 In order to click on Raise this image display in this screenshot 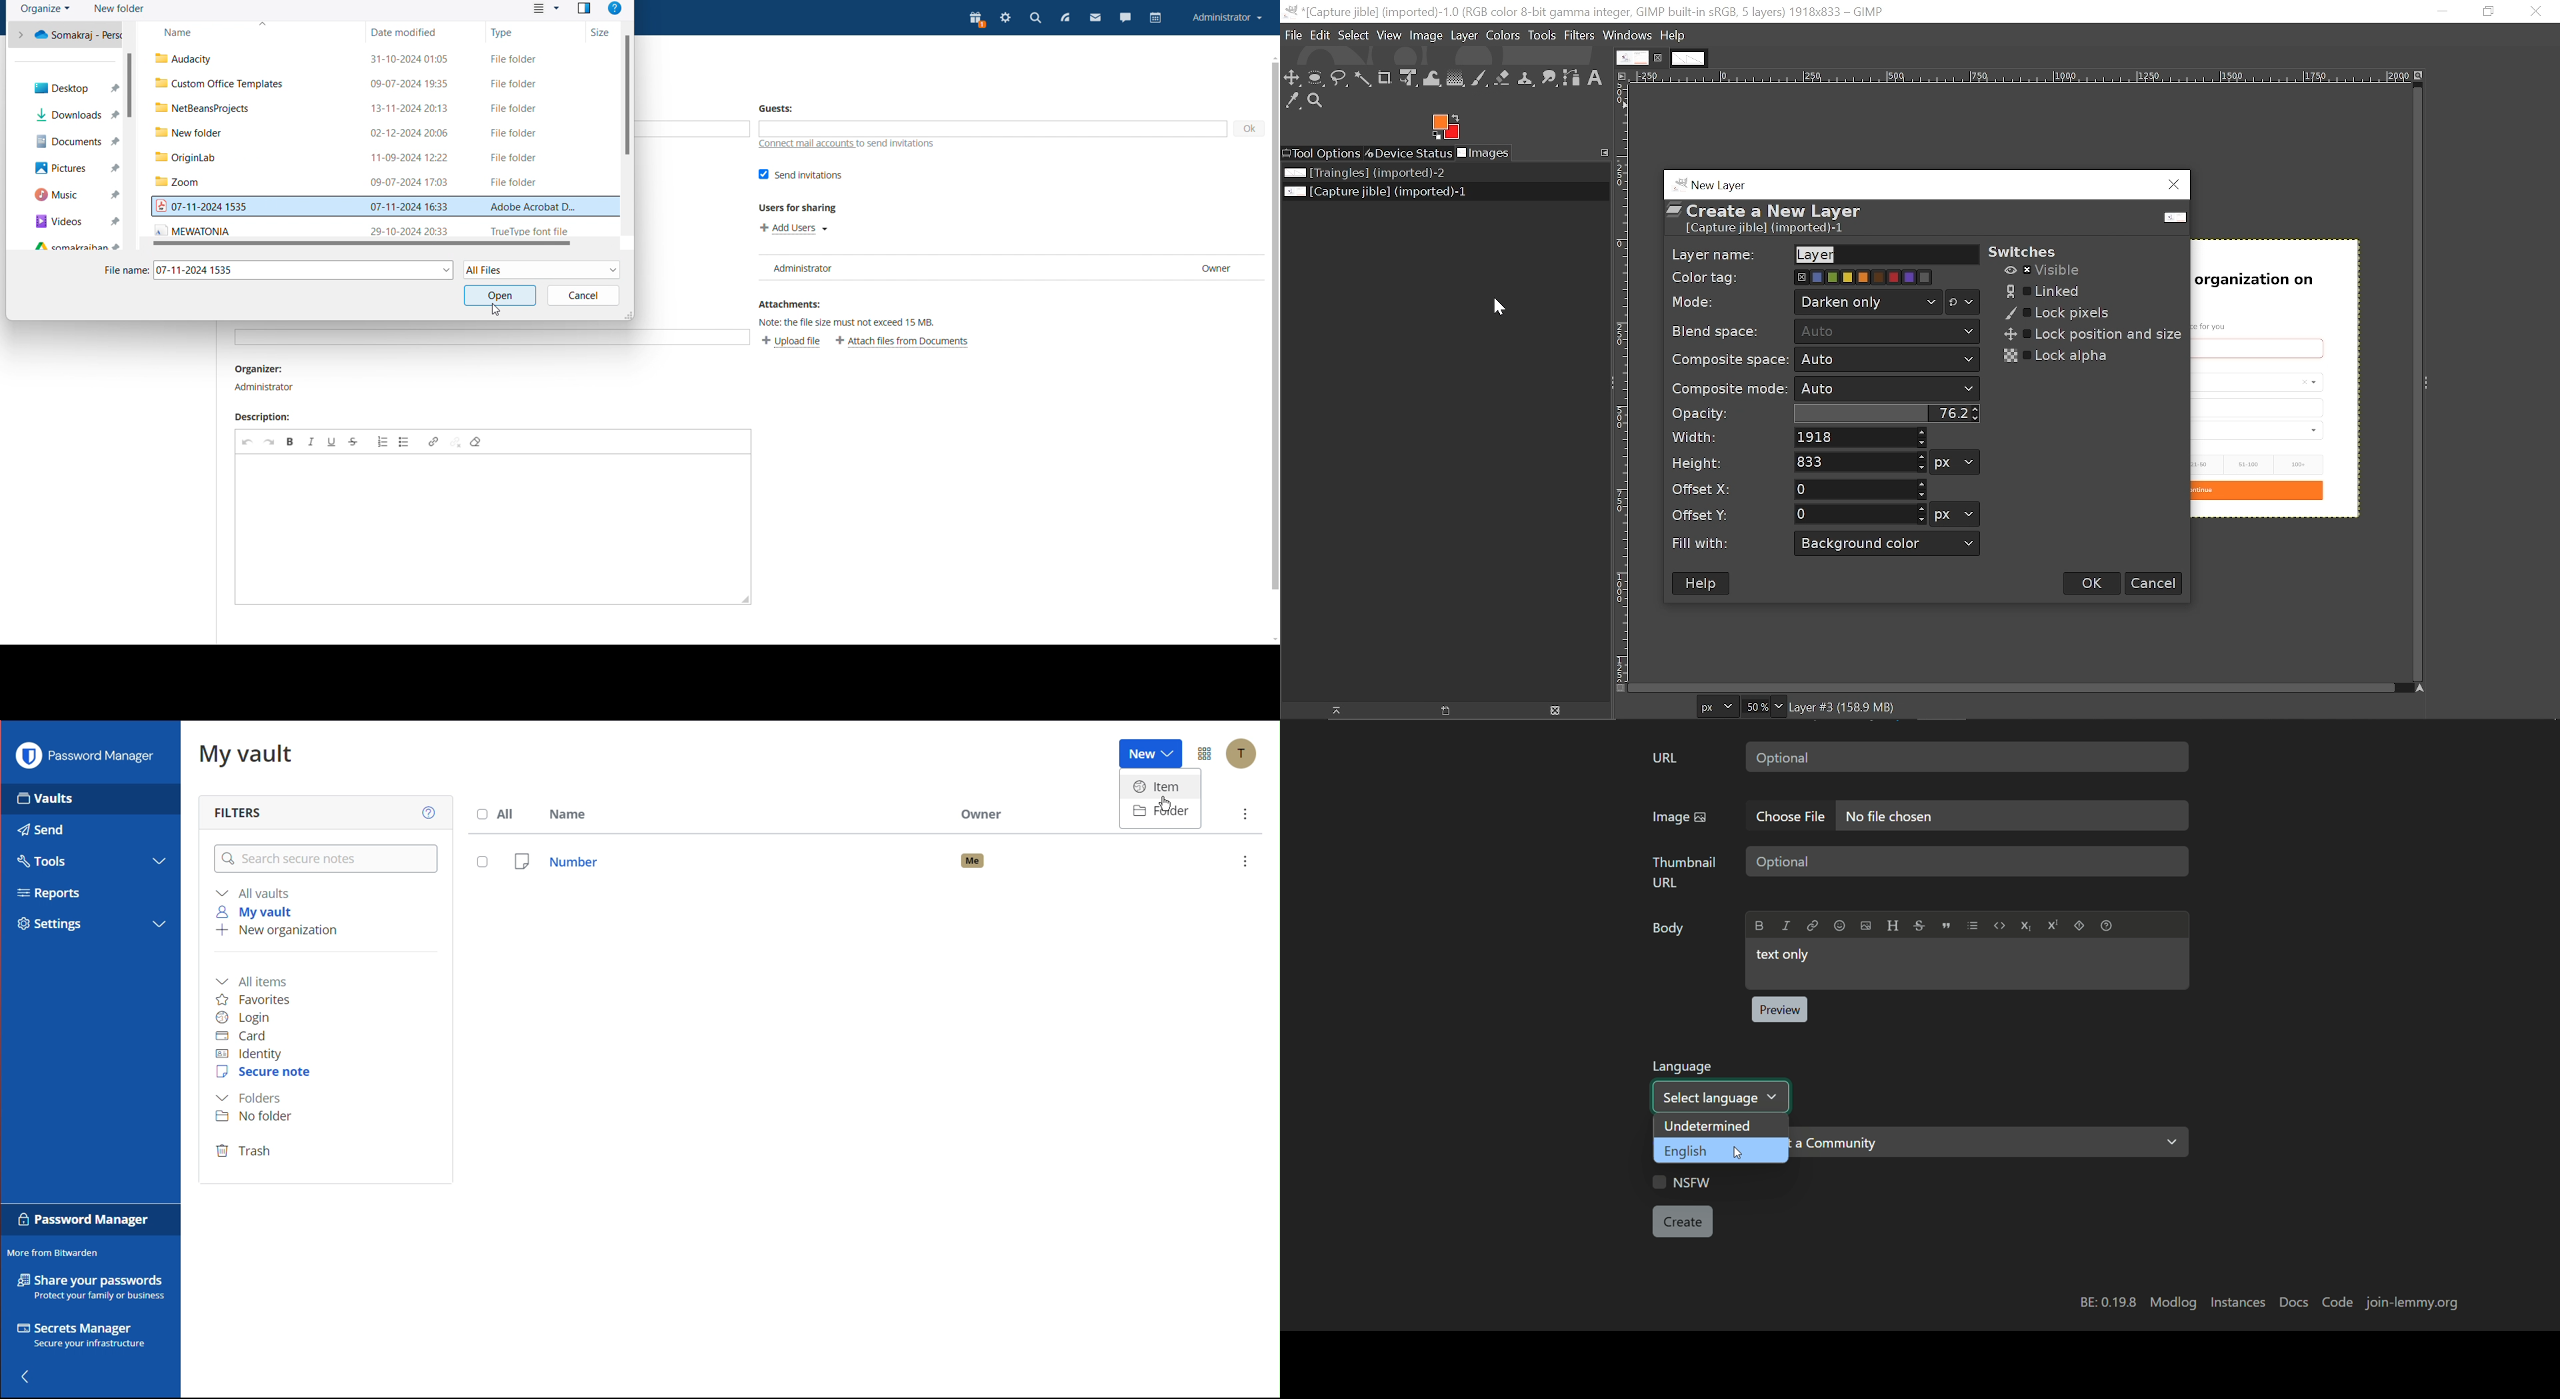, I will do `click(1328, 710)`.